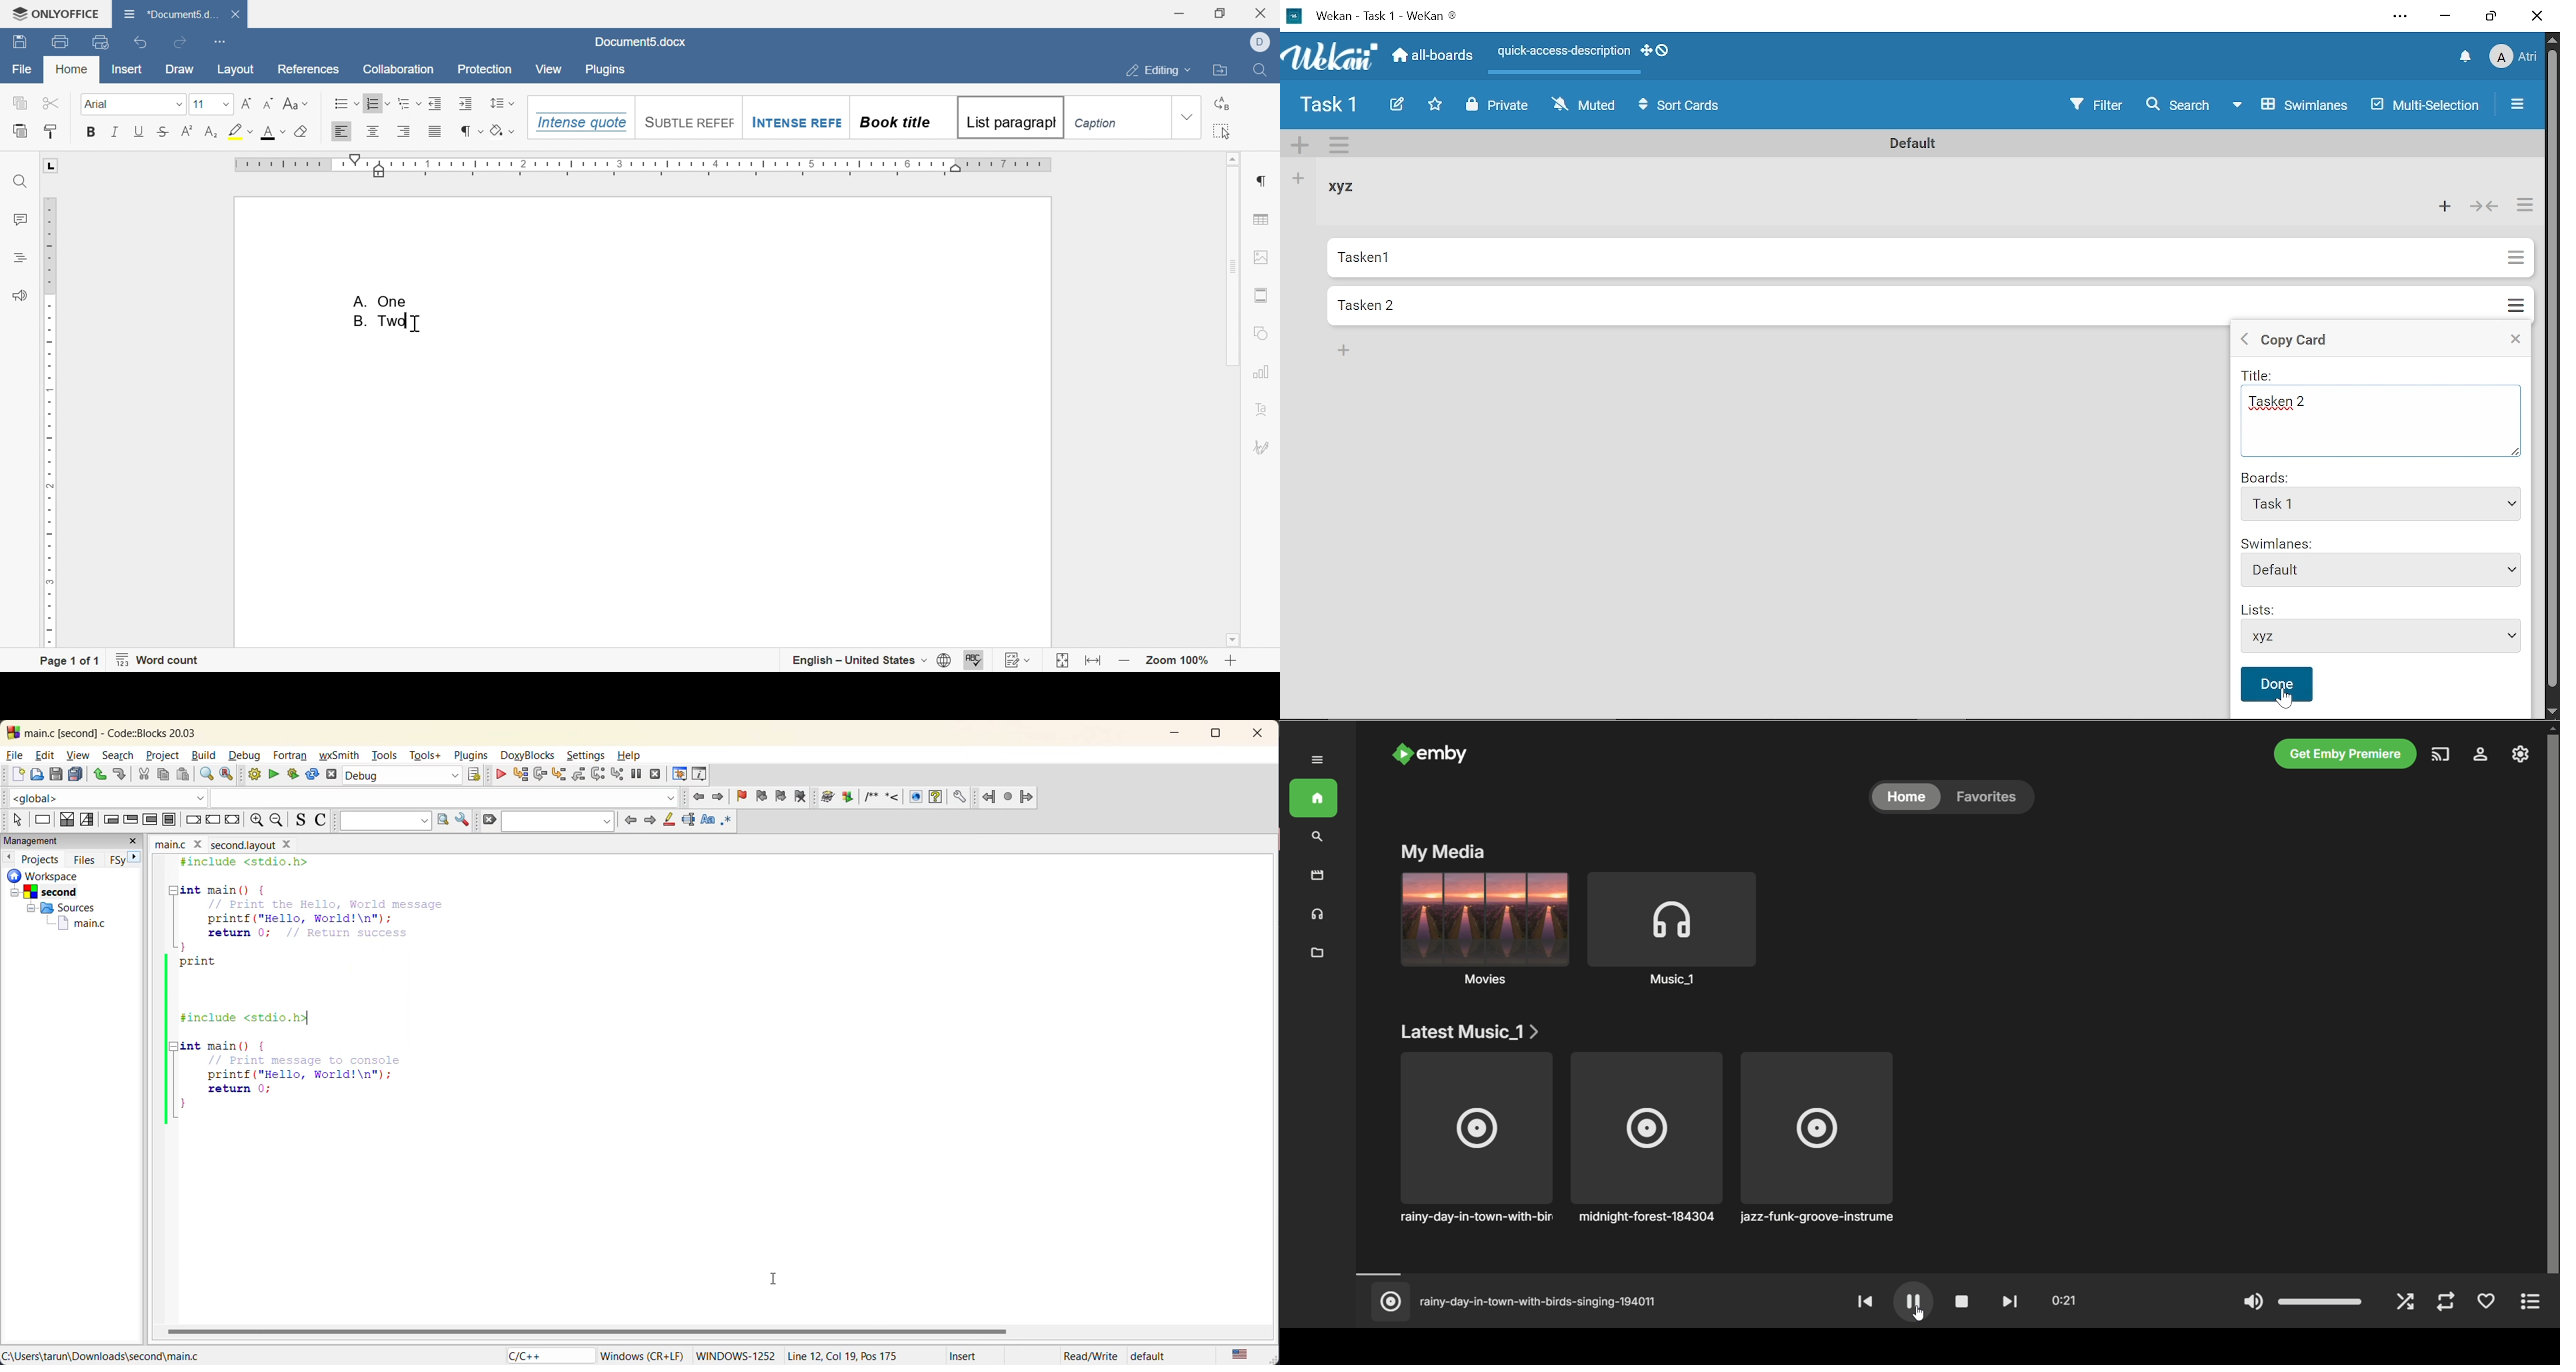 The height and width of the screenshot is (1372, 2576). Describe the element at coordinates (643, 1356) in the screenshot. I see `windows (CR+LF)` at that location.